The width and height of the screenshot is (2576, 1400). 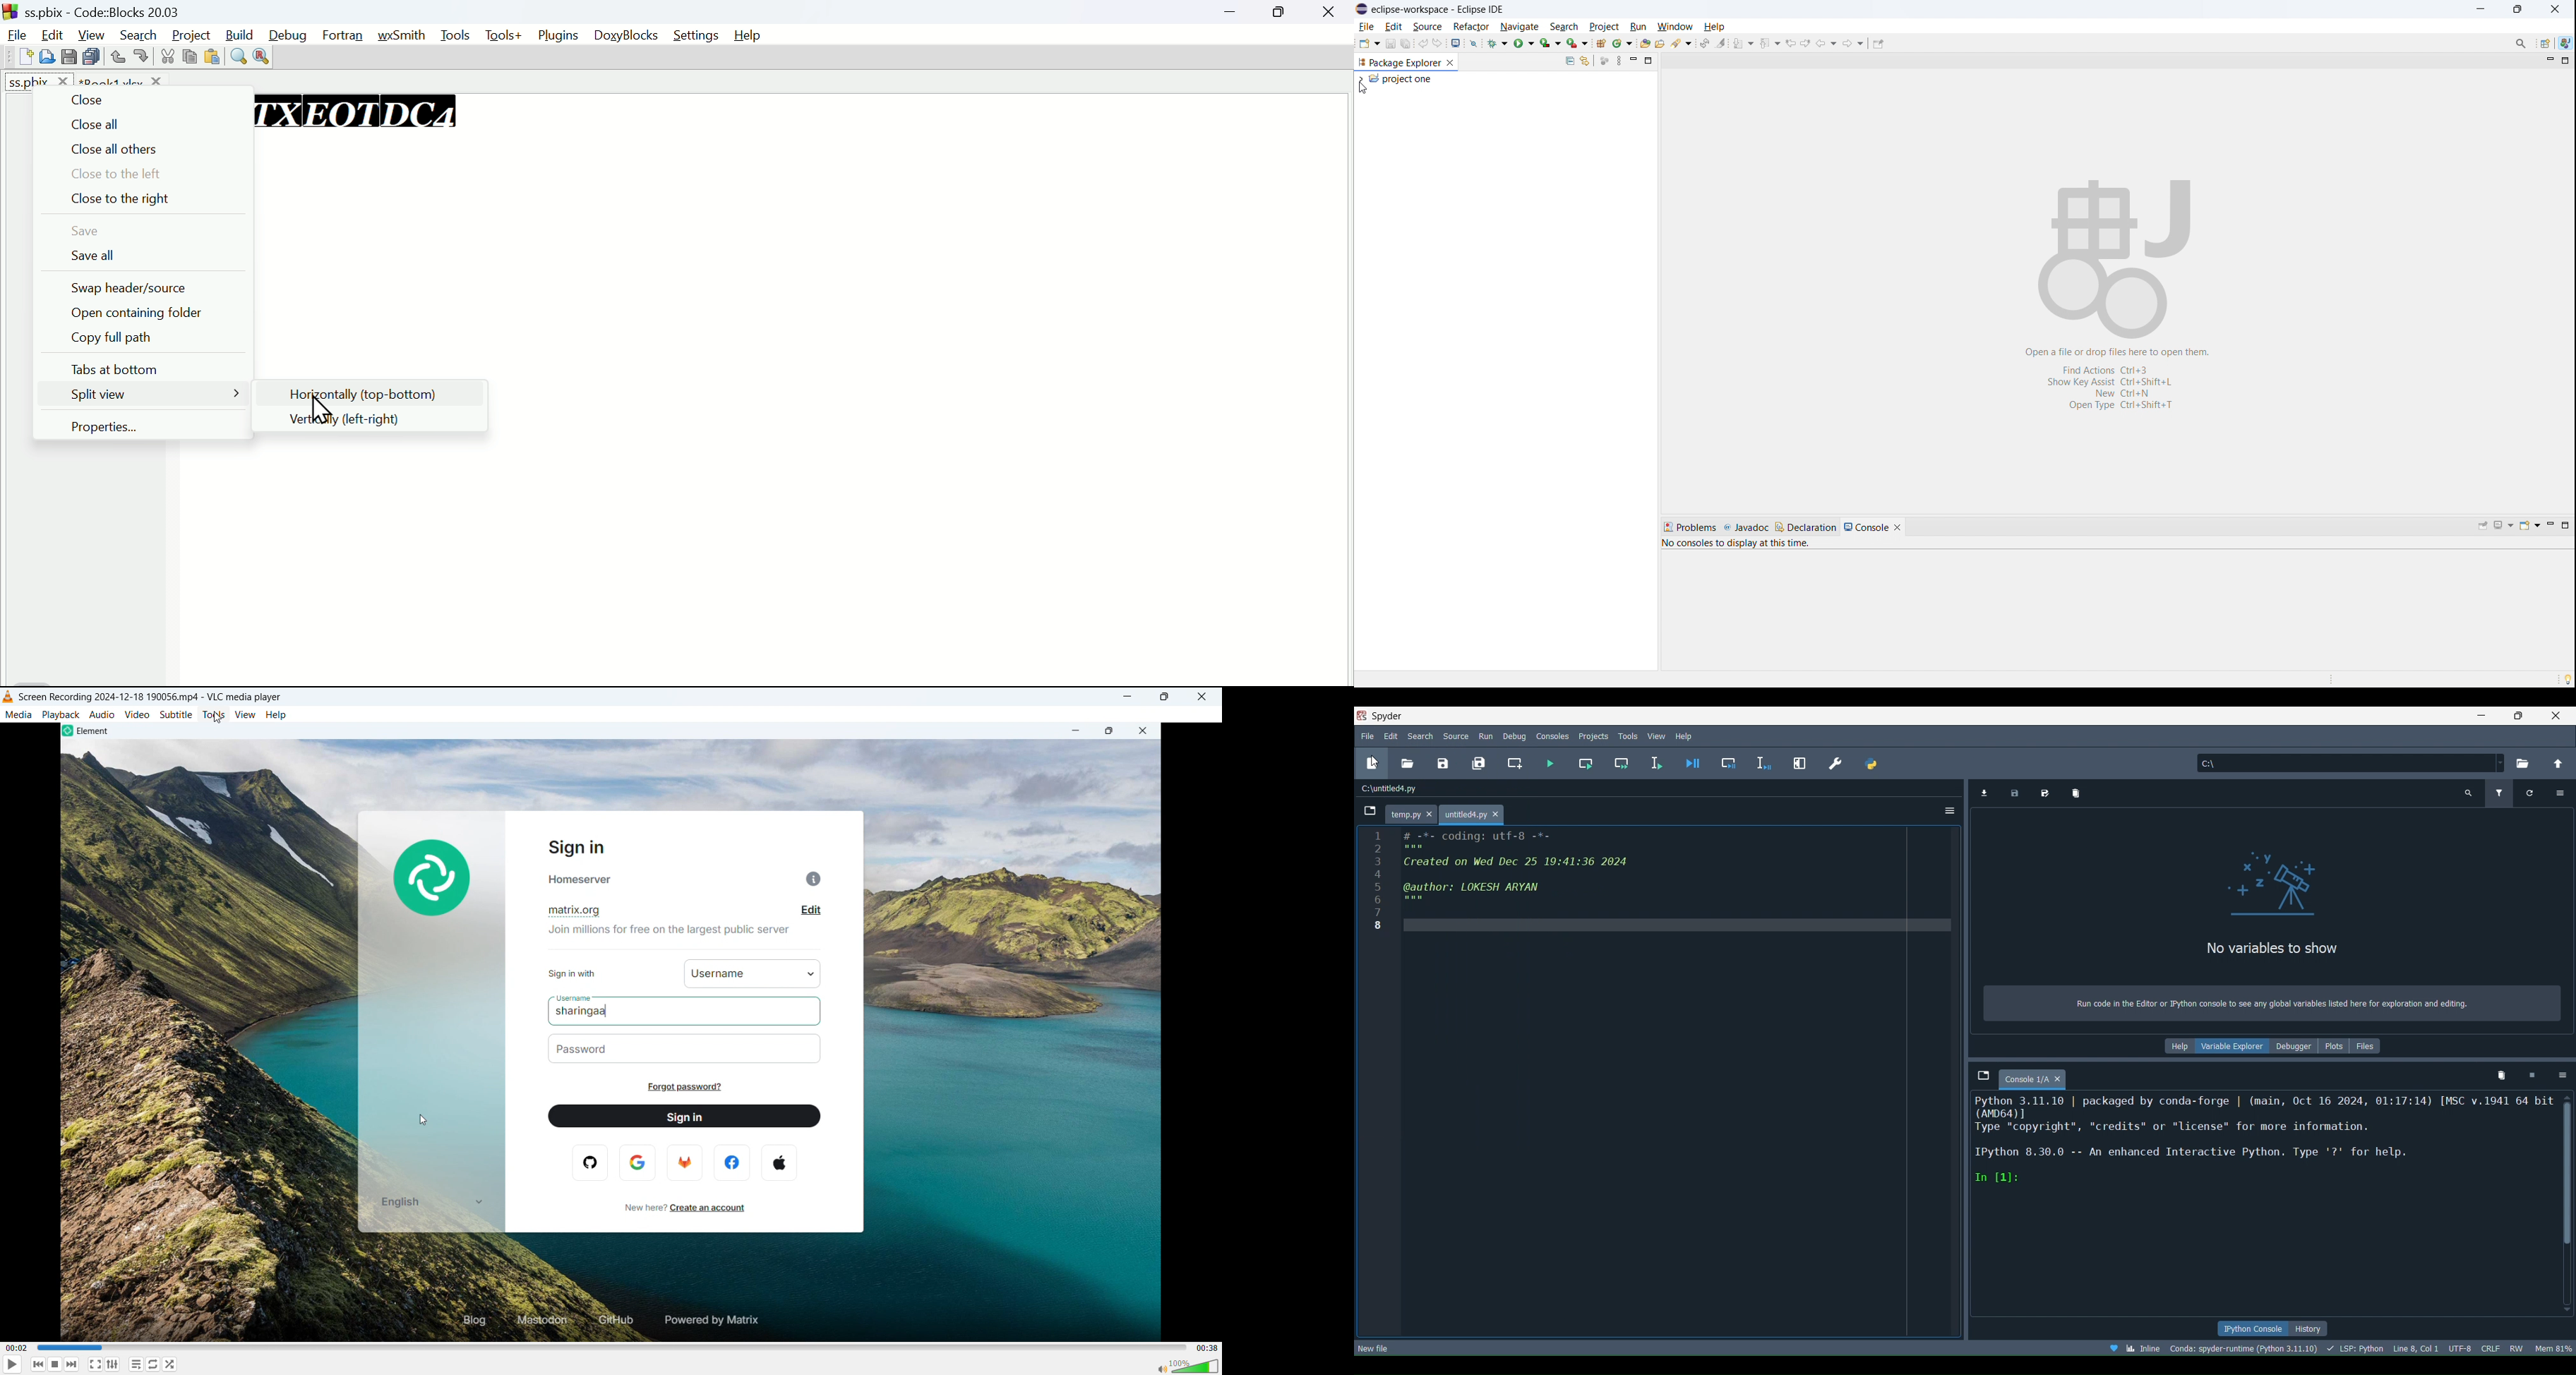 What do you see at coordinates (1649, 60) in the screenshot?
I see `maximize` at bounding box center [1649, 60].